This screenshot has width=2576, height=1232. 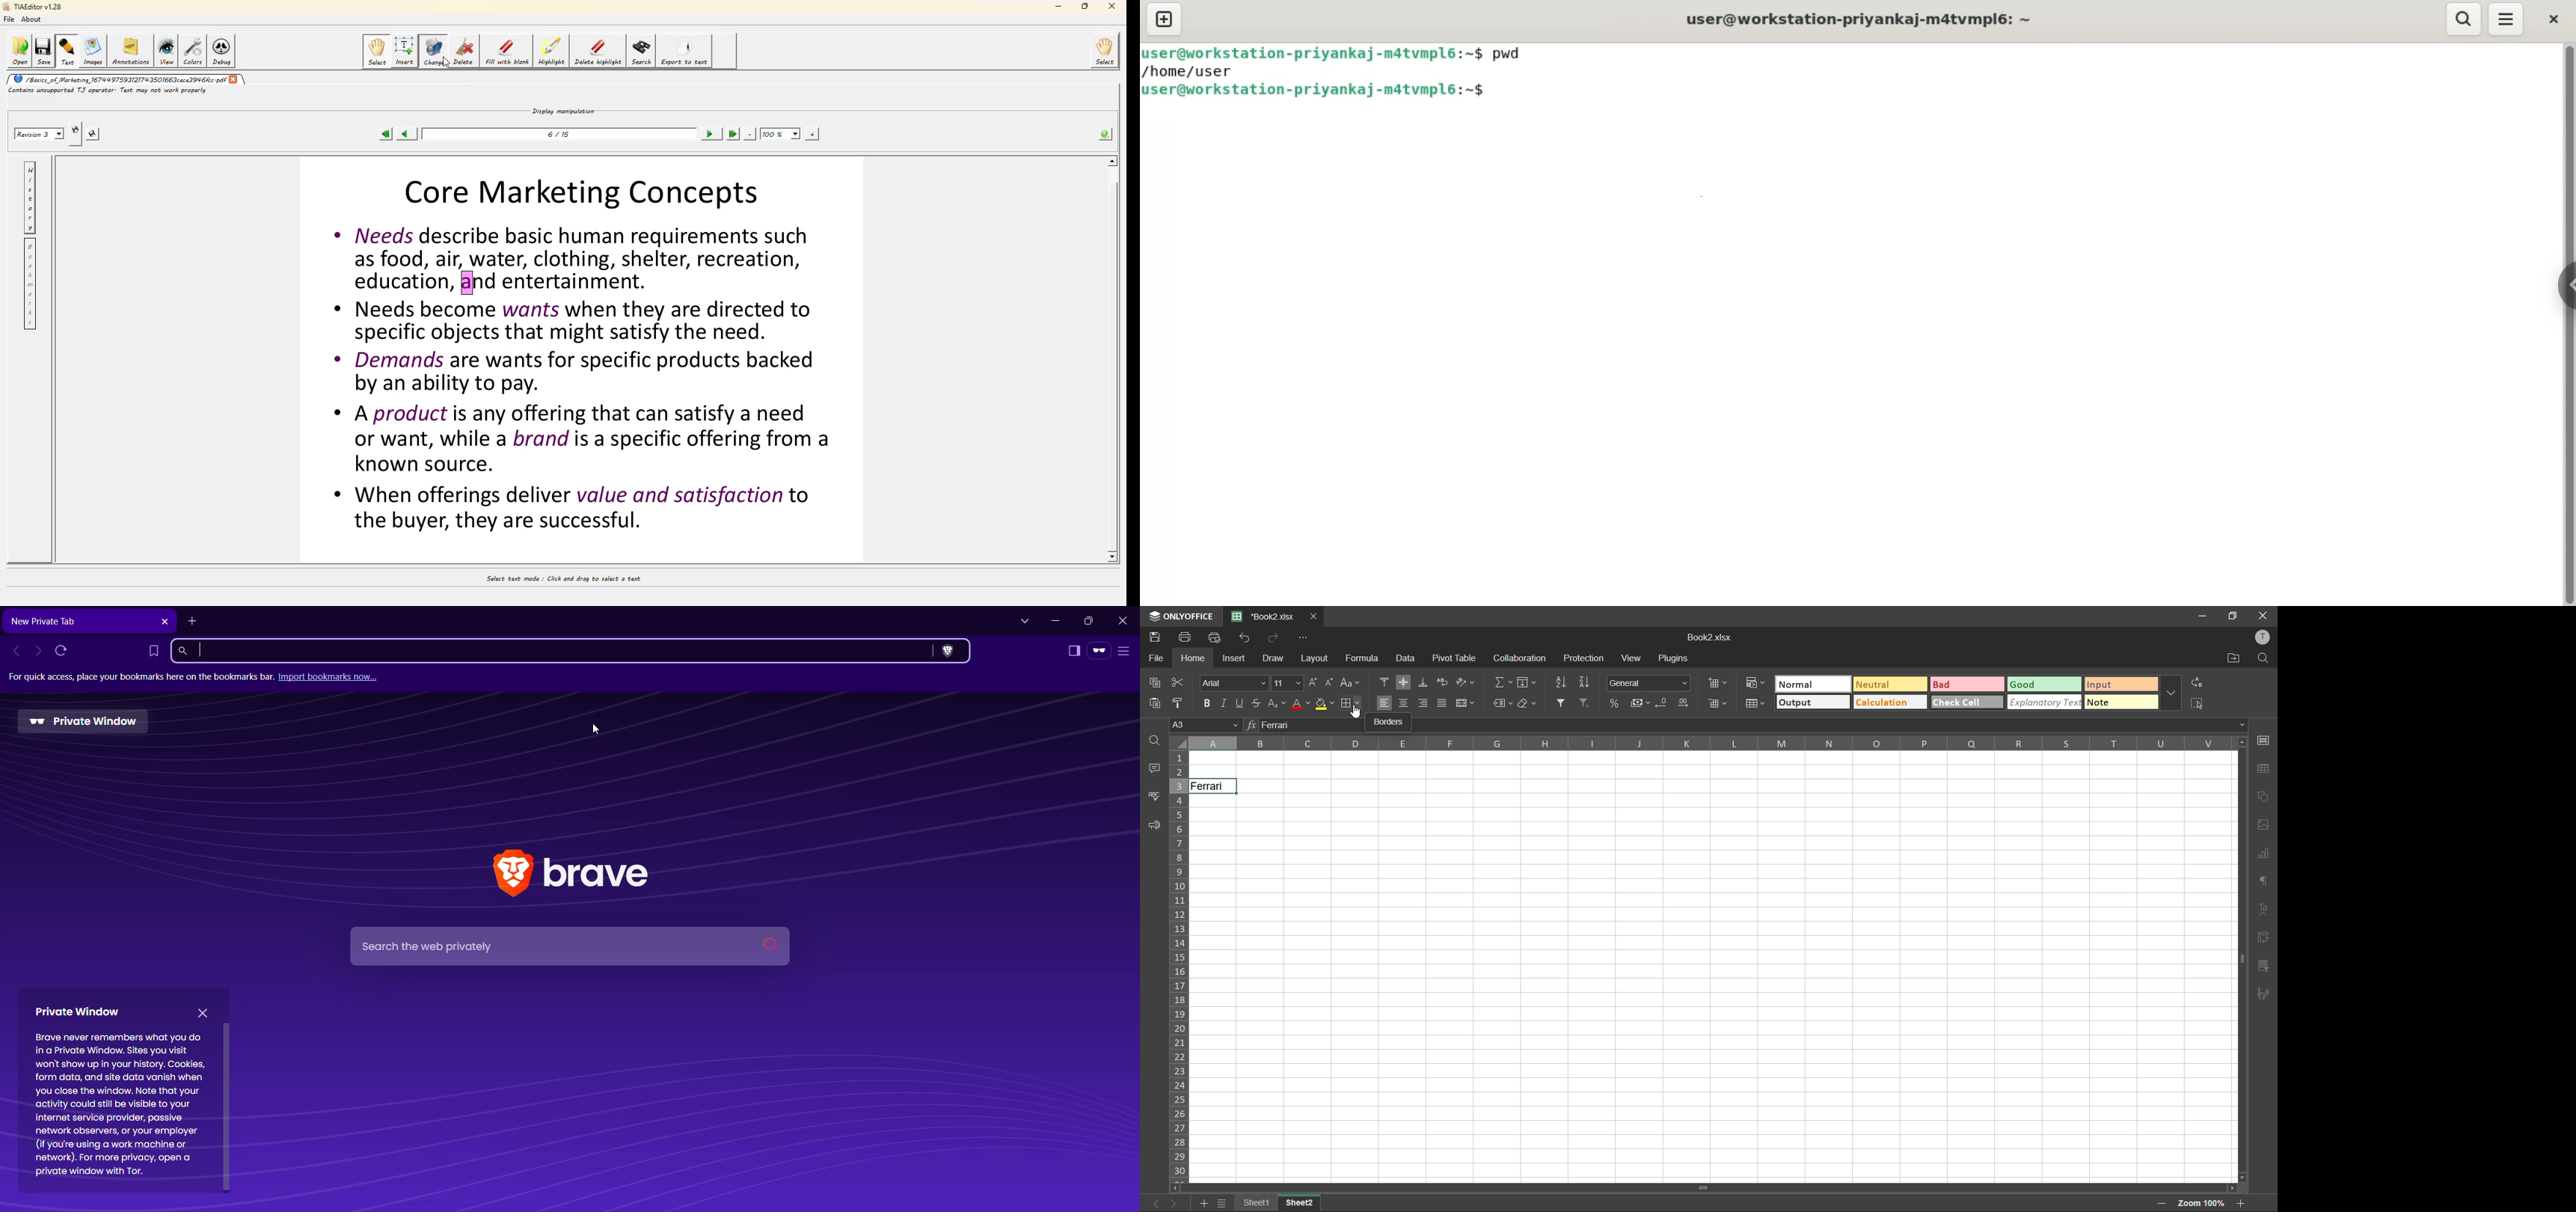 I want to click on output, so click(x=1813, y=702).